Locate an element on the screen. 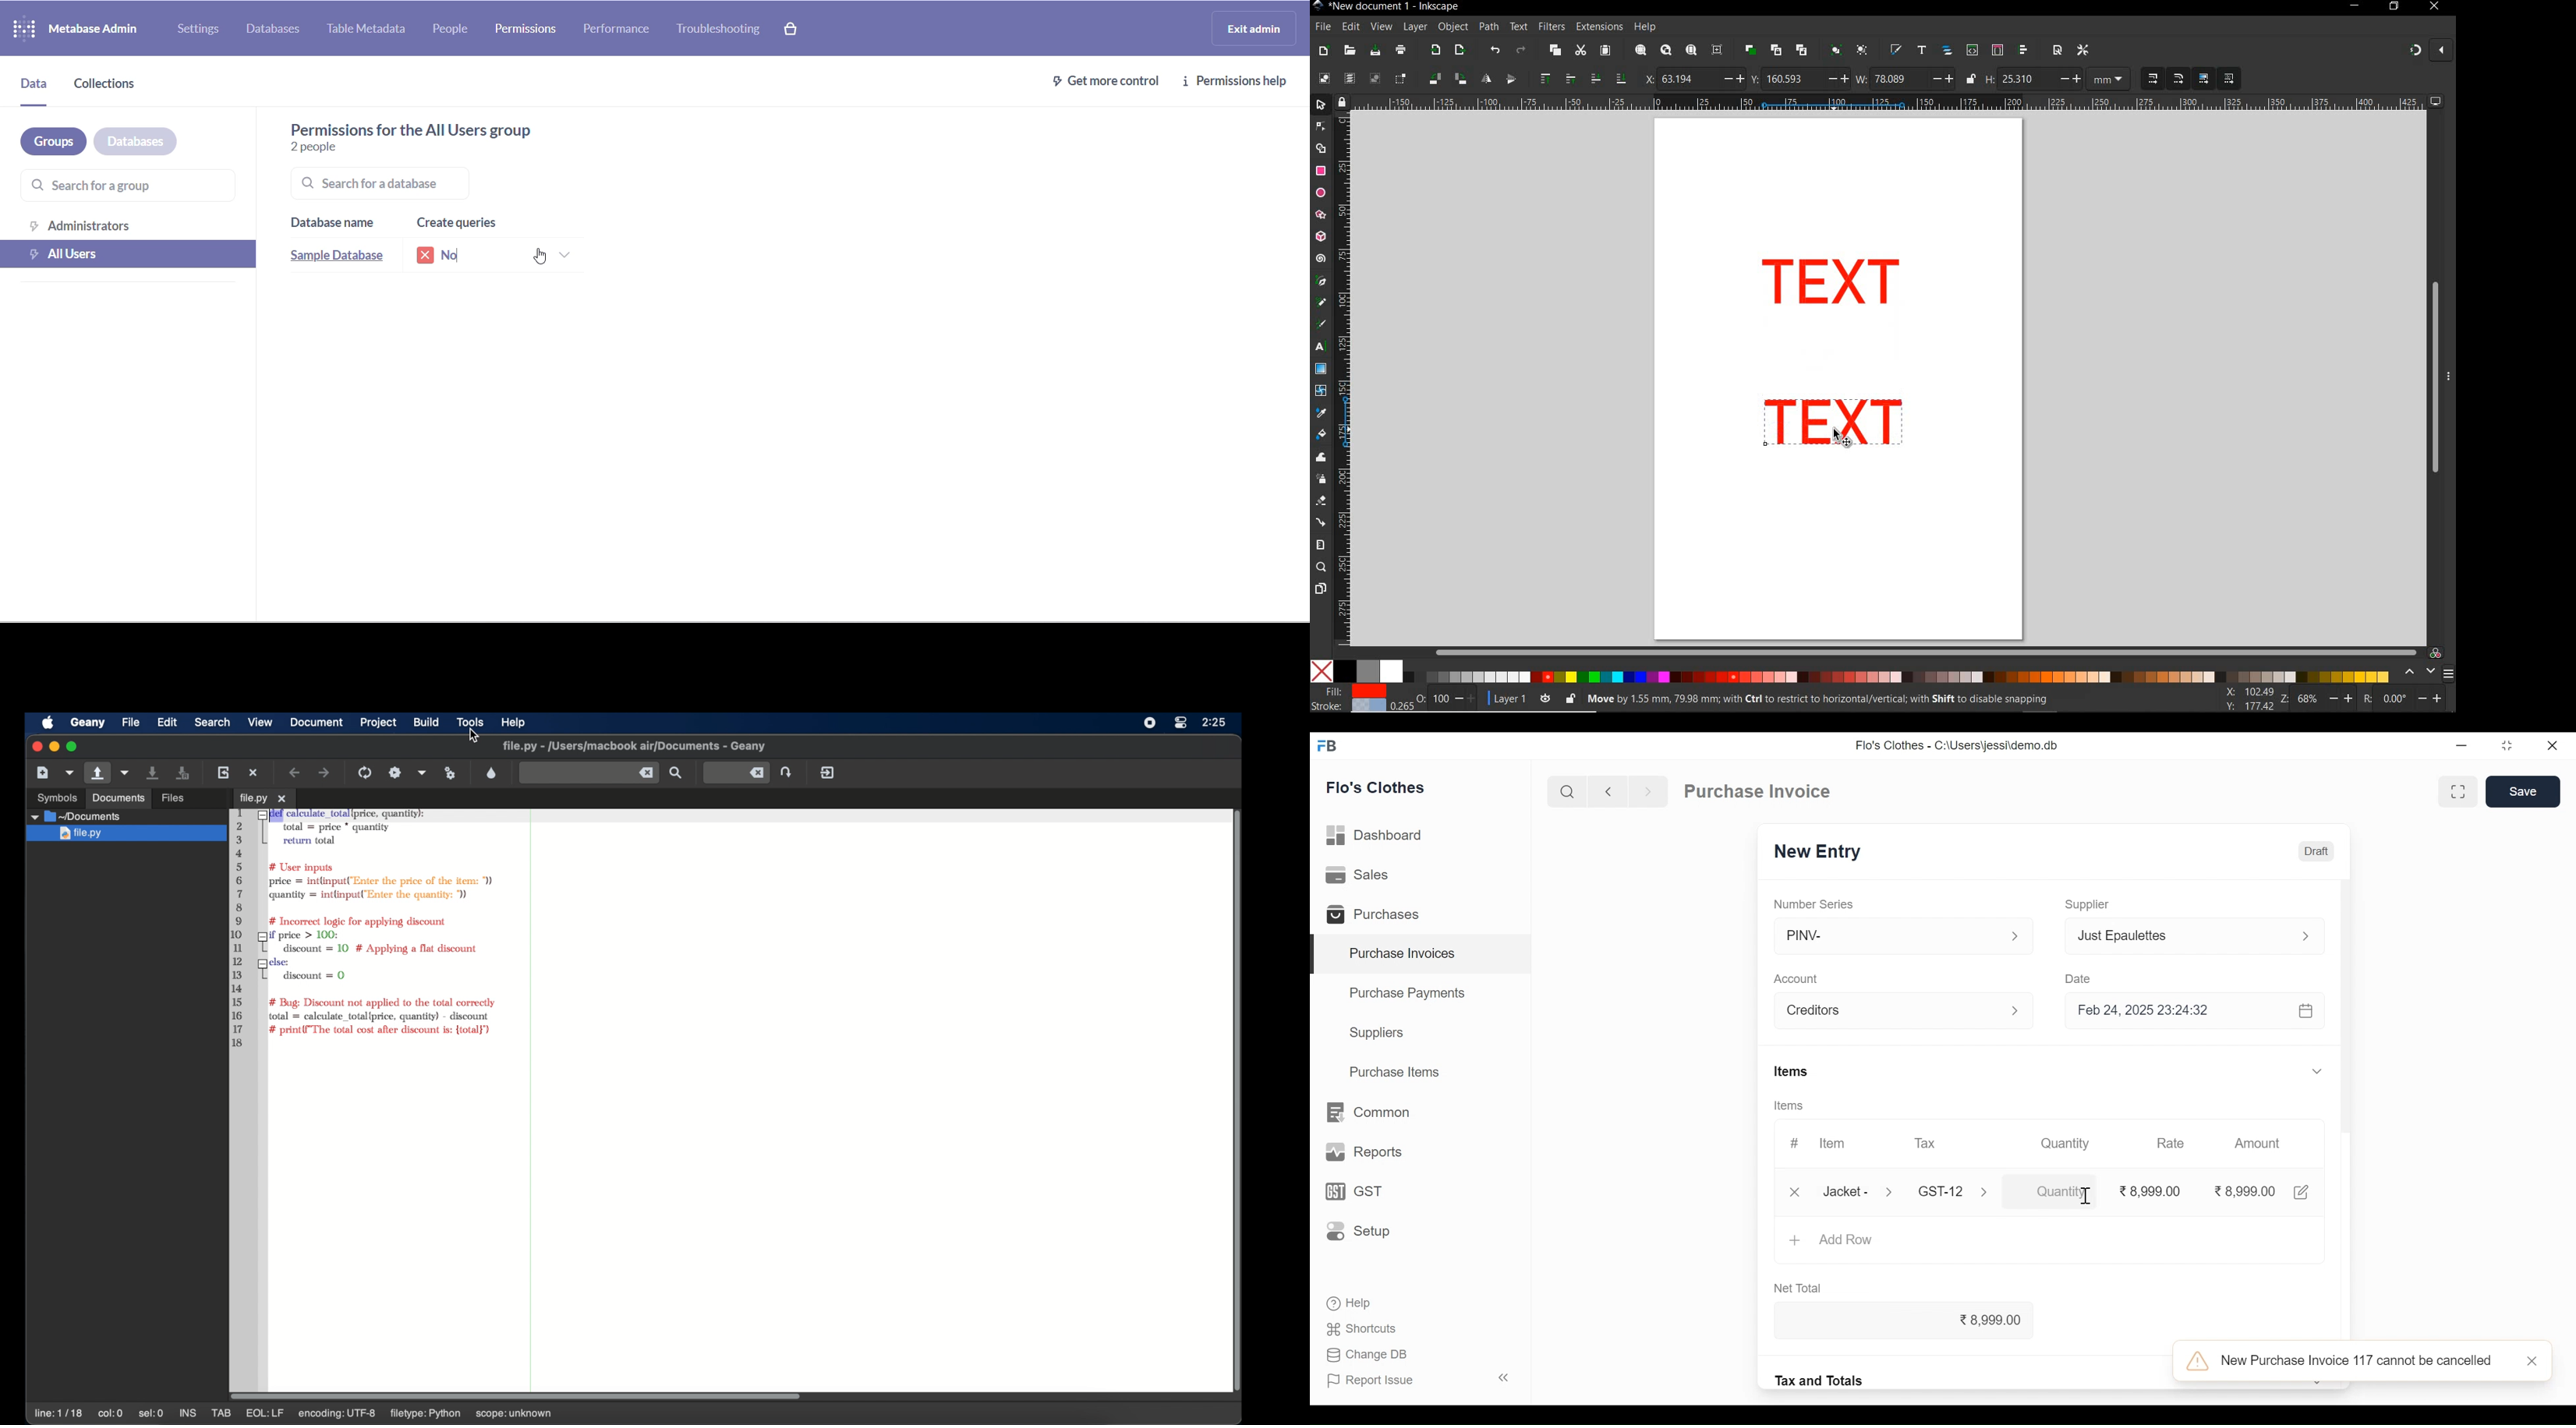 The width and height of the screenshot is (2576, 1428). PINV- is located at coordinates (1890, 936).